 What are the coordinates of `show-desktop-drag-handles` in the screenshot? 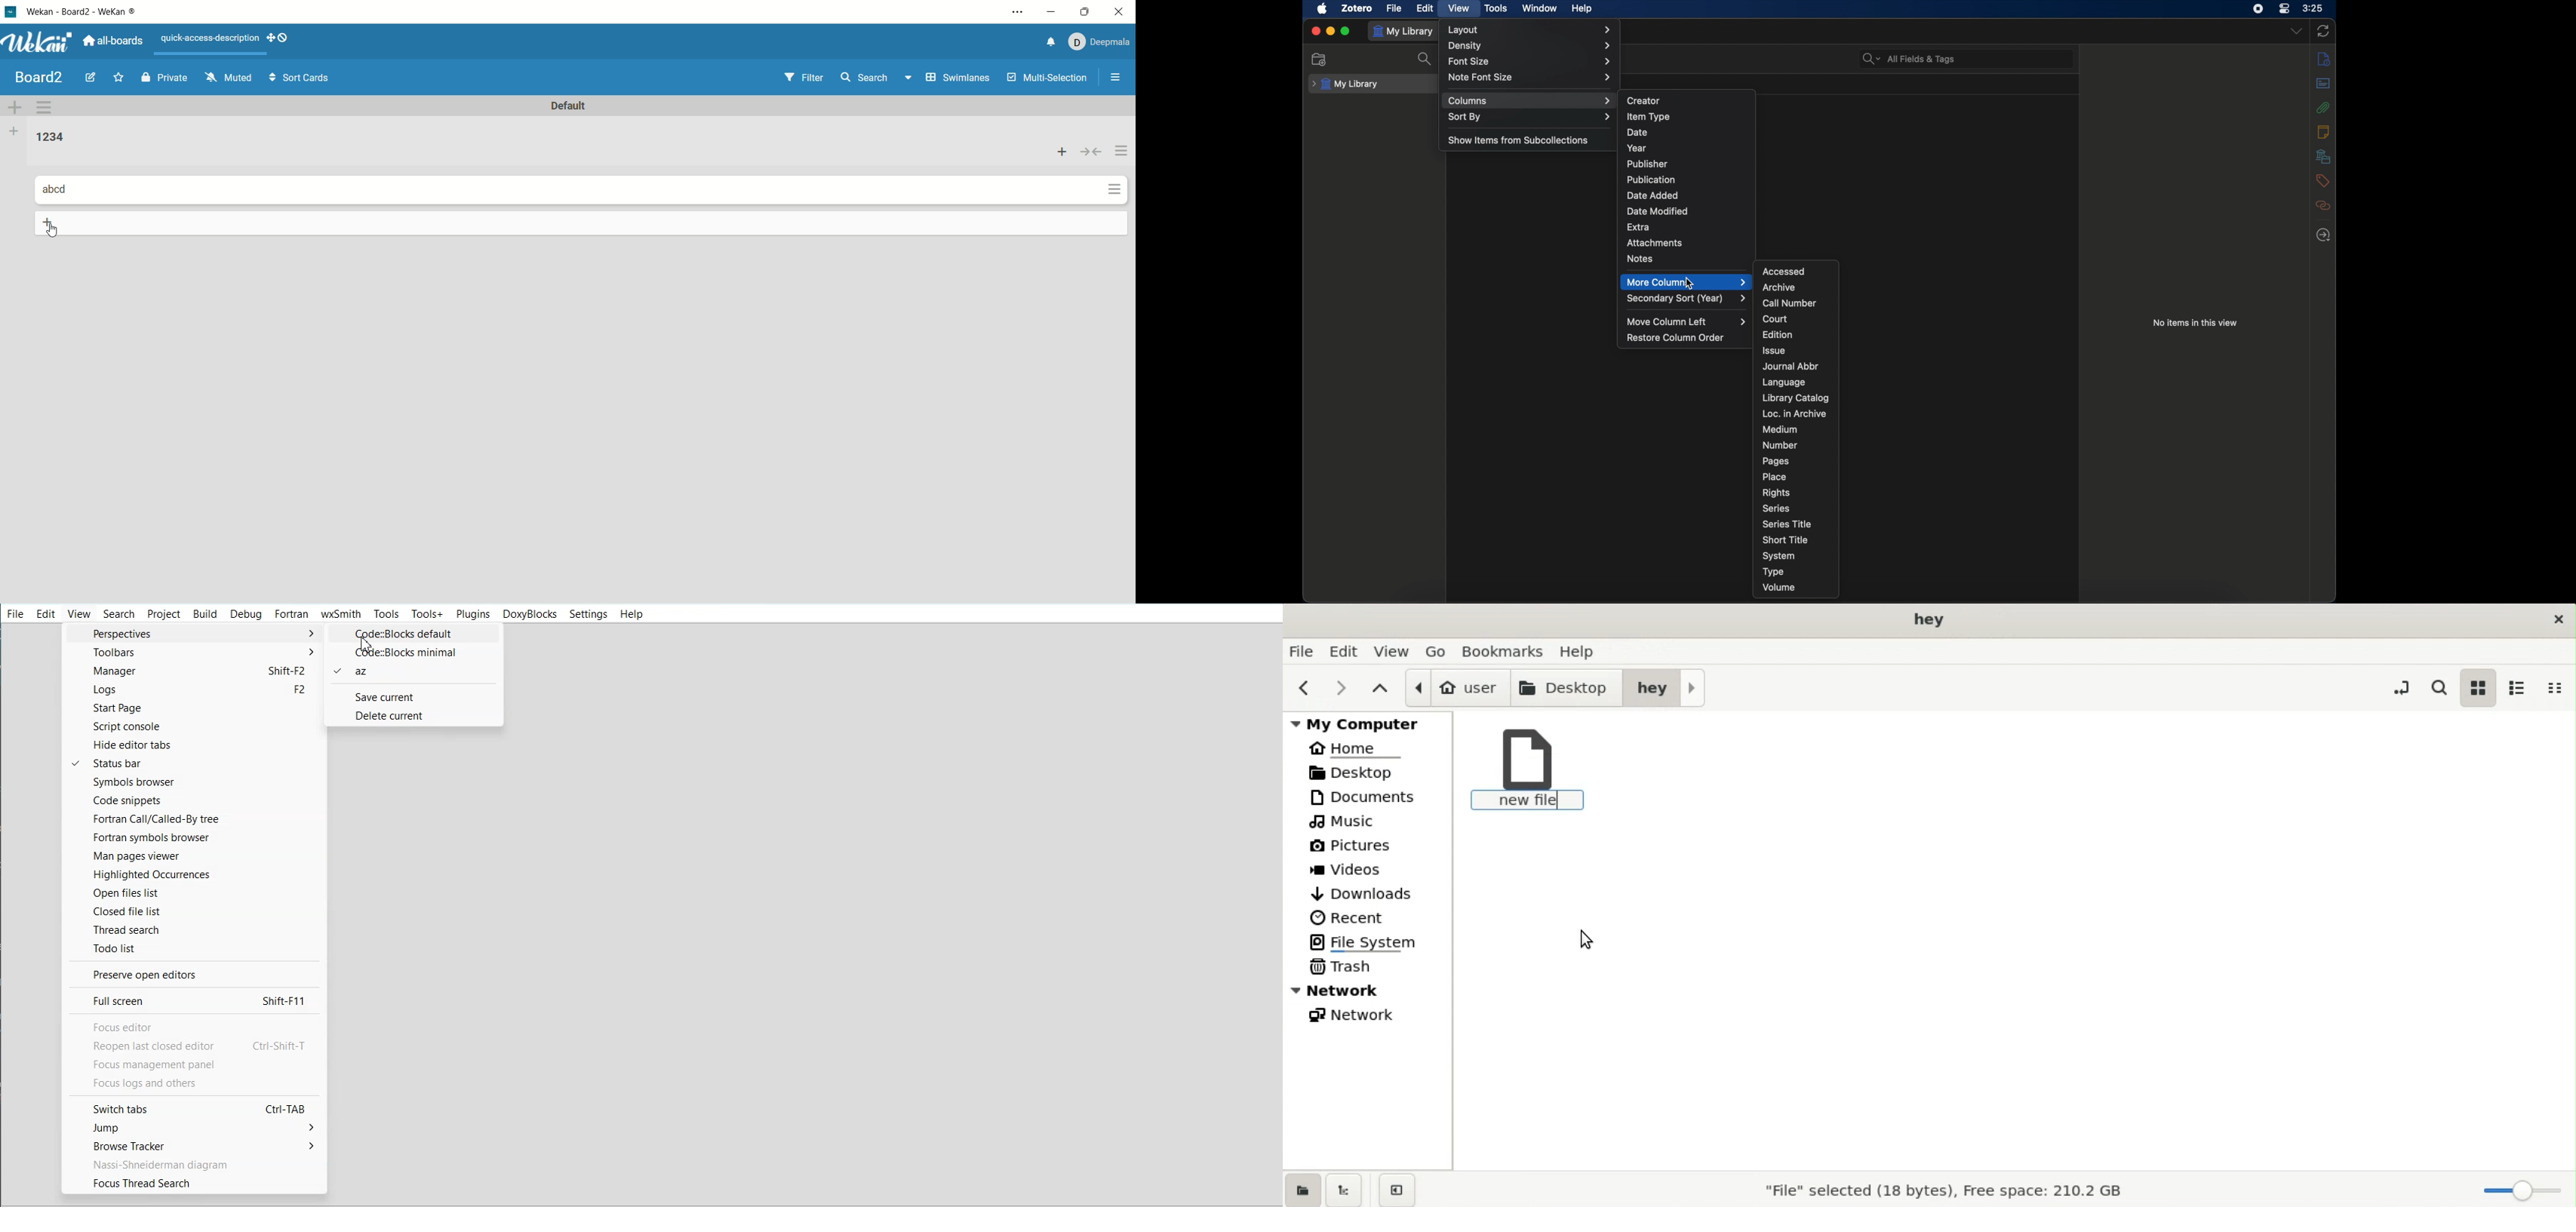 It's located at (271, 36).